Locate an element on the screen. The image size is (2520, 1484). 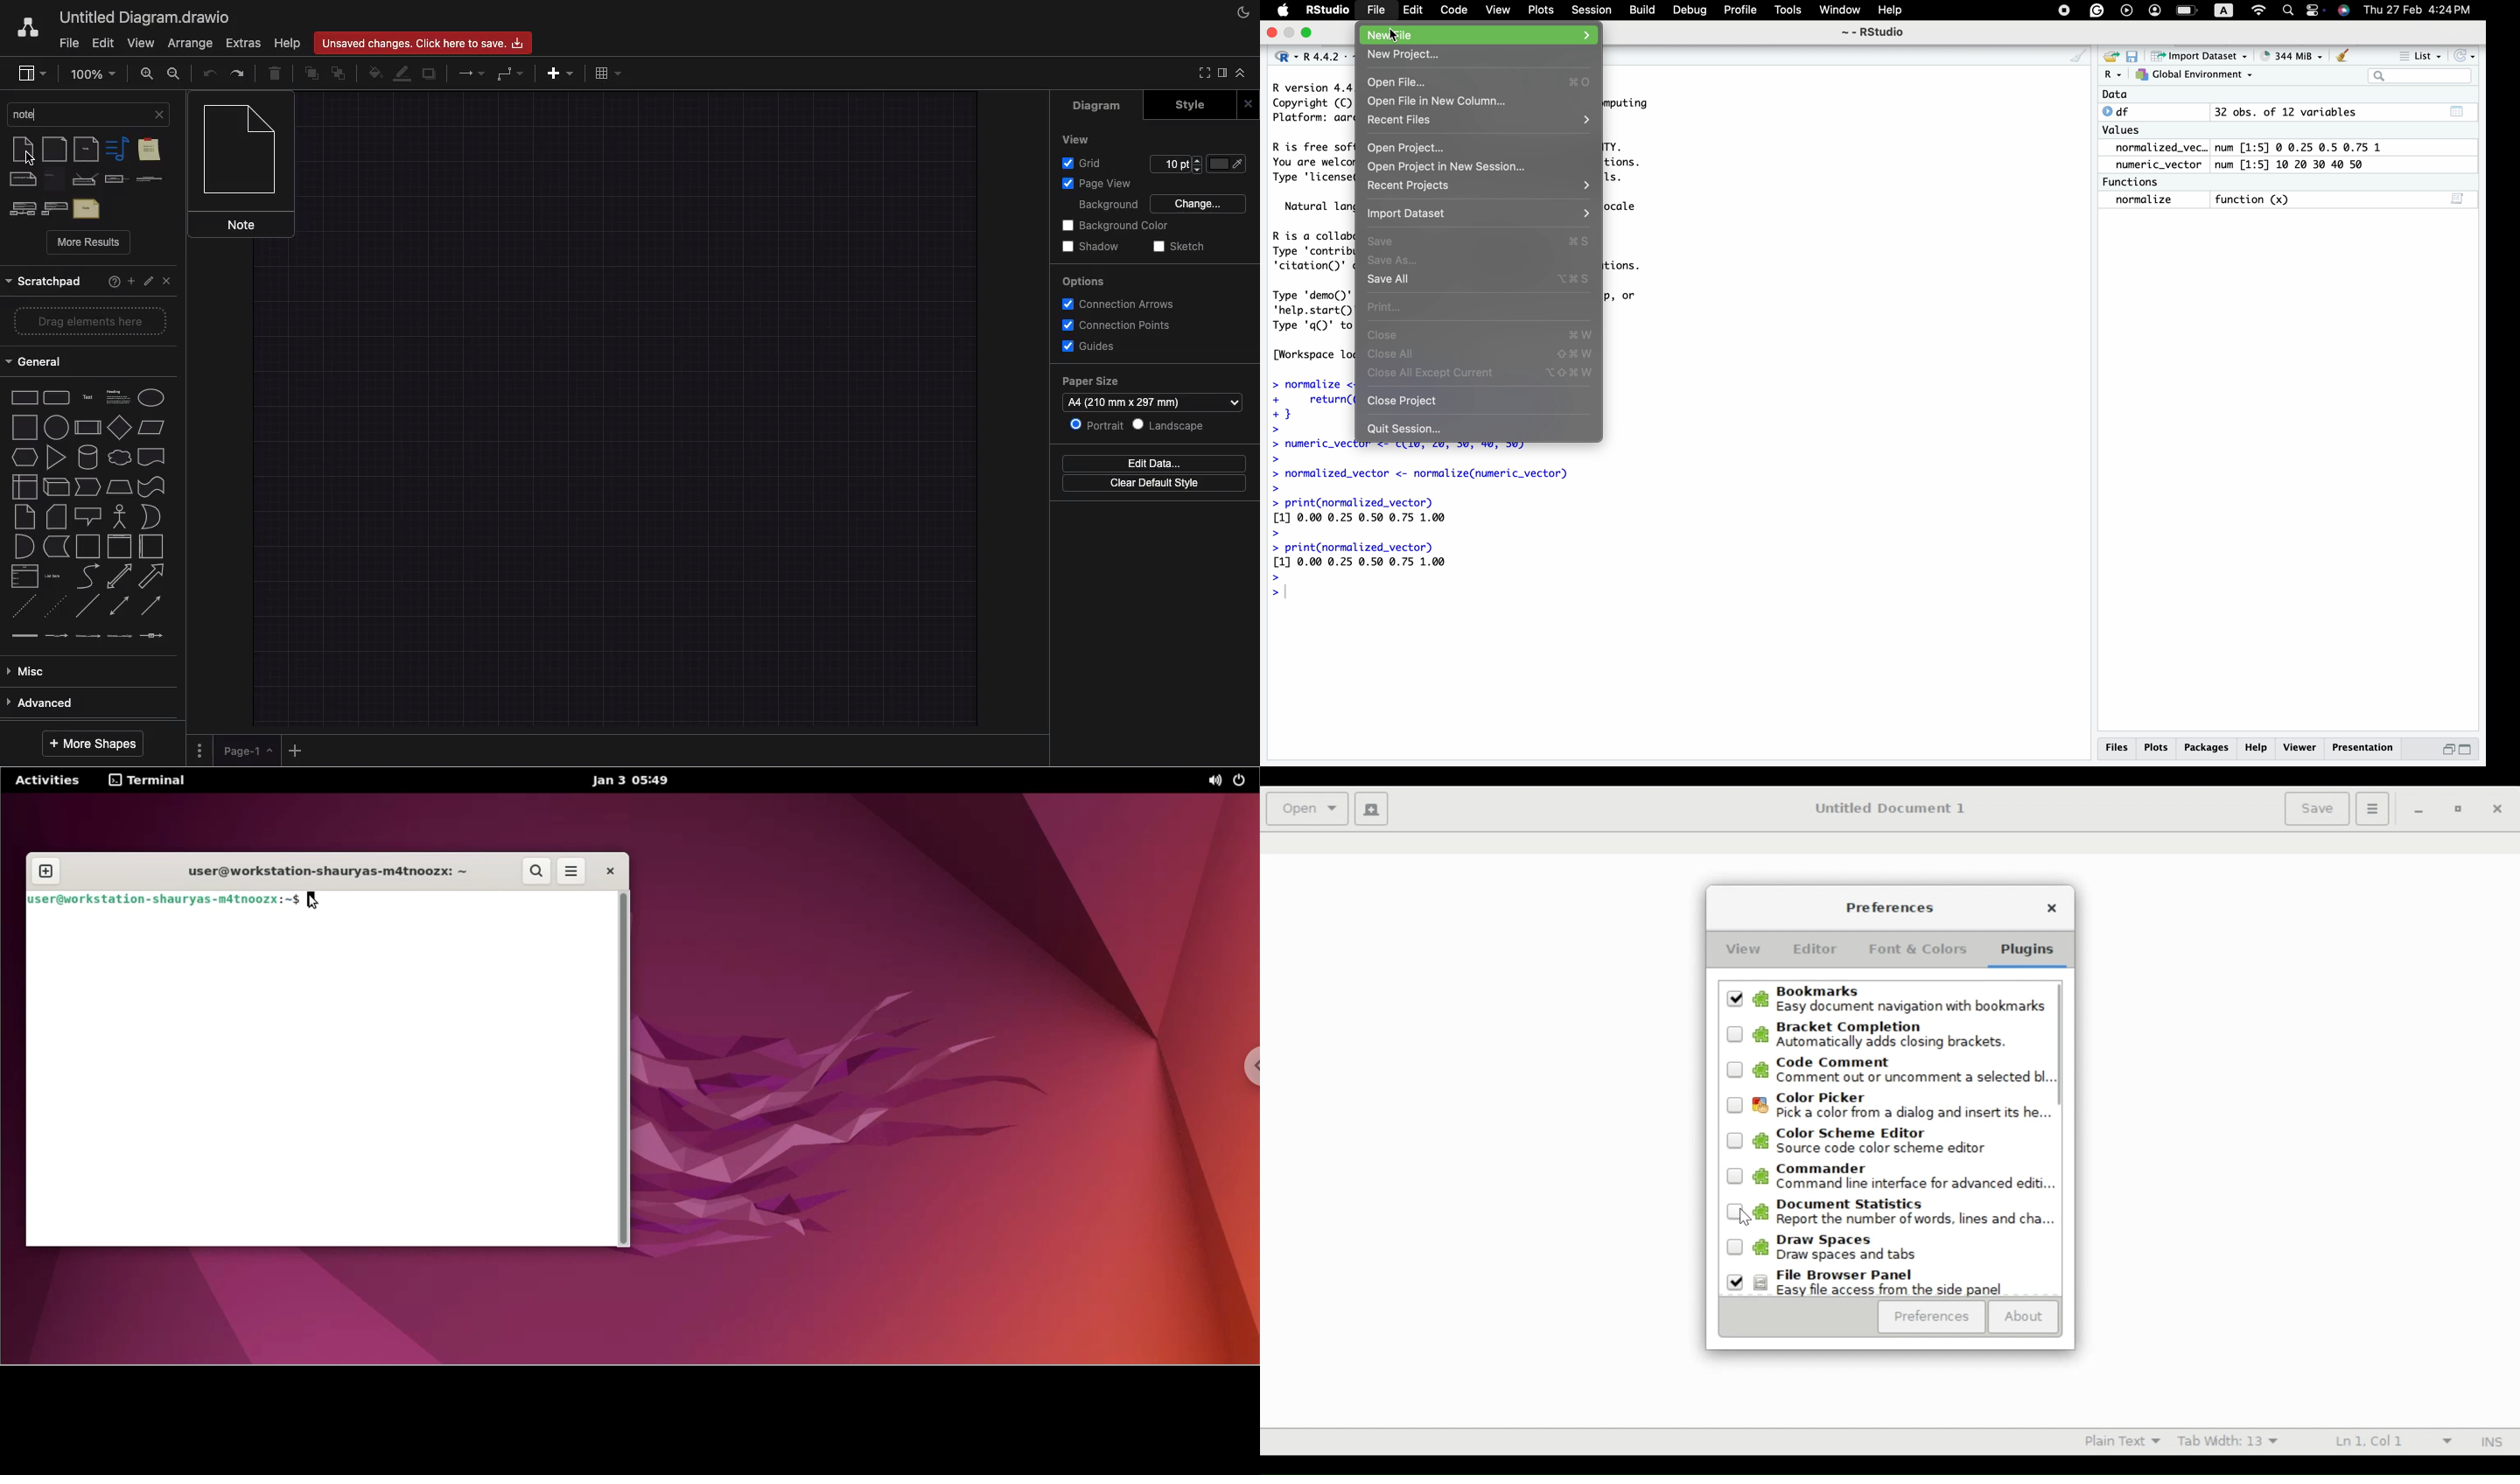
Apple icon is located at coordinates (1281, 12).